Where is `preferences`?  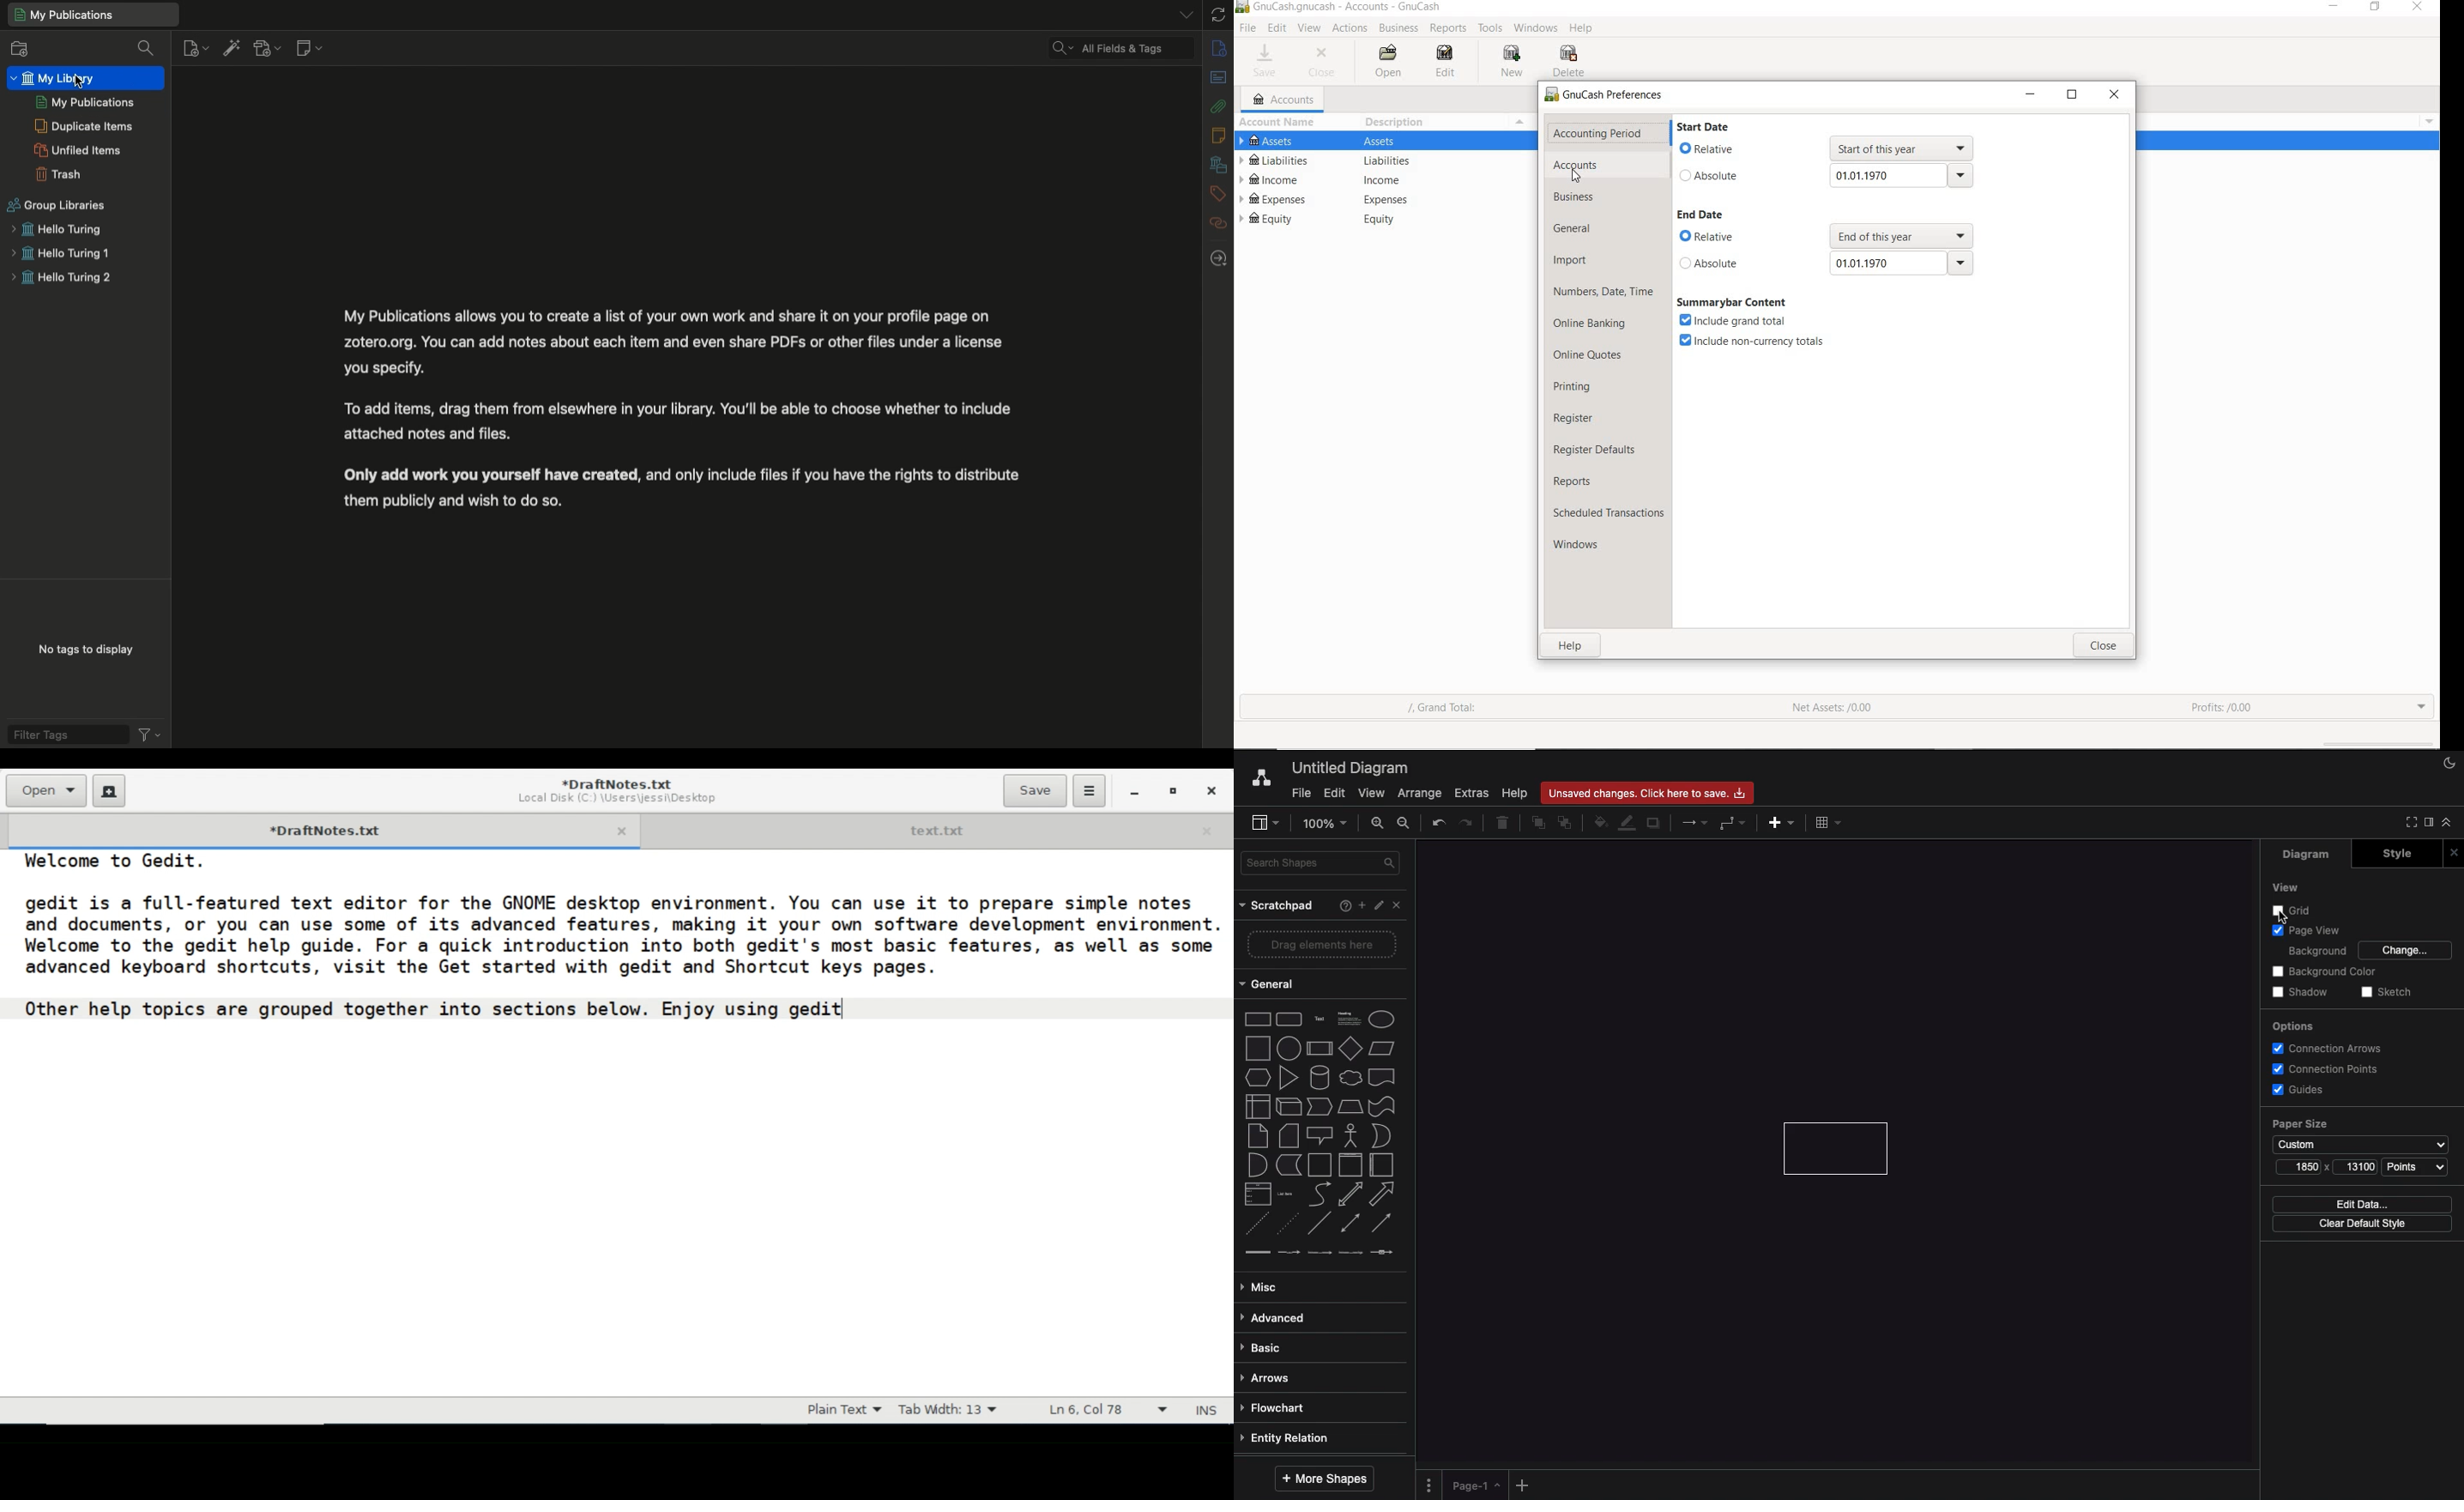 preferences is located at coordinates (1606, 97).